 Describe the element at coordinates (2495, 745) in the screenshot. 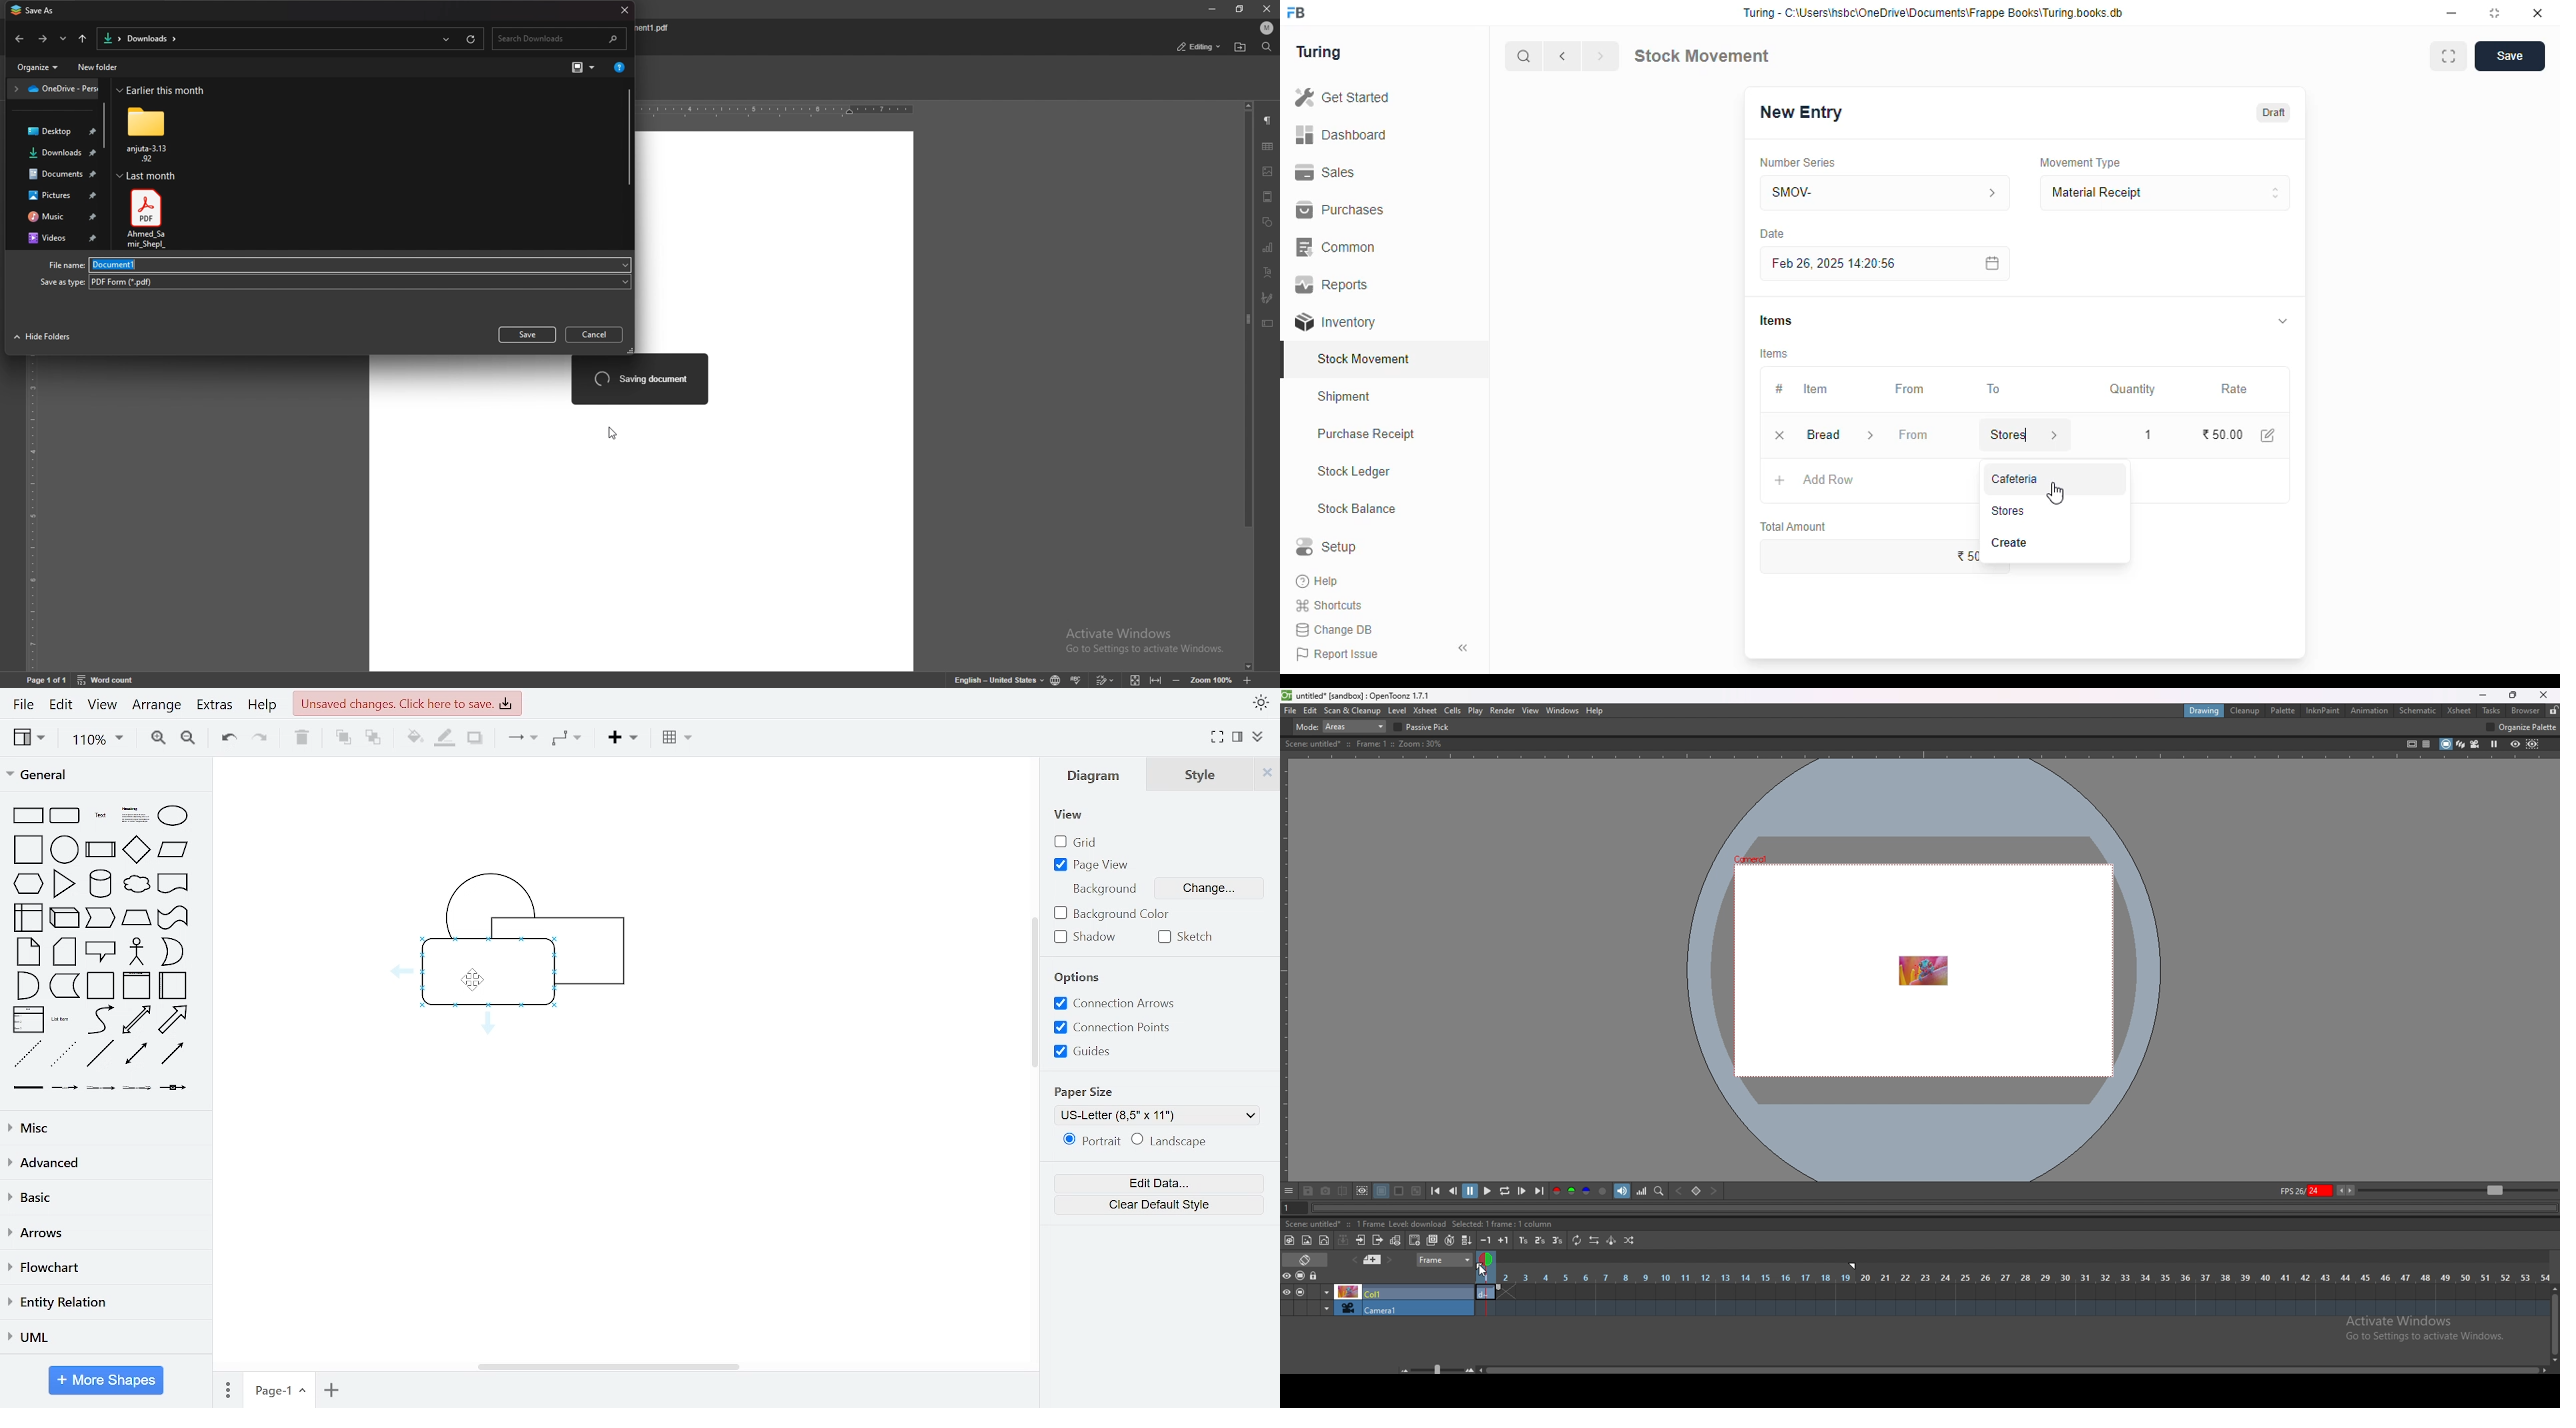

I see `freeze` at that location.